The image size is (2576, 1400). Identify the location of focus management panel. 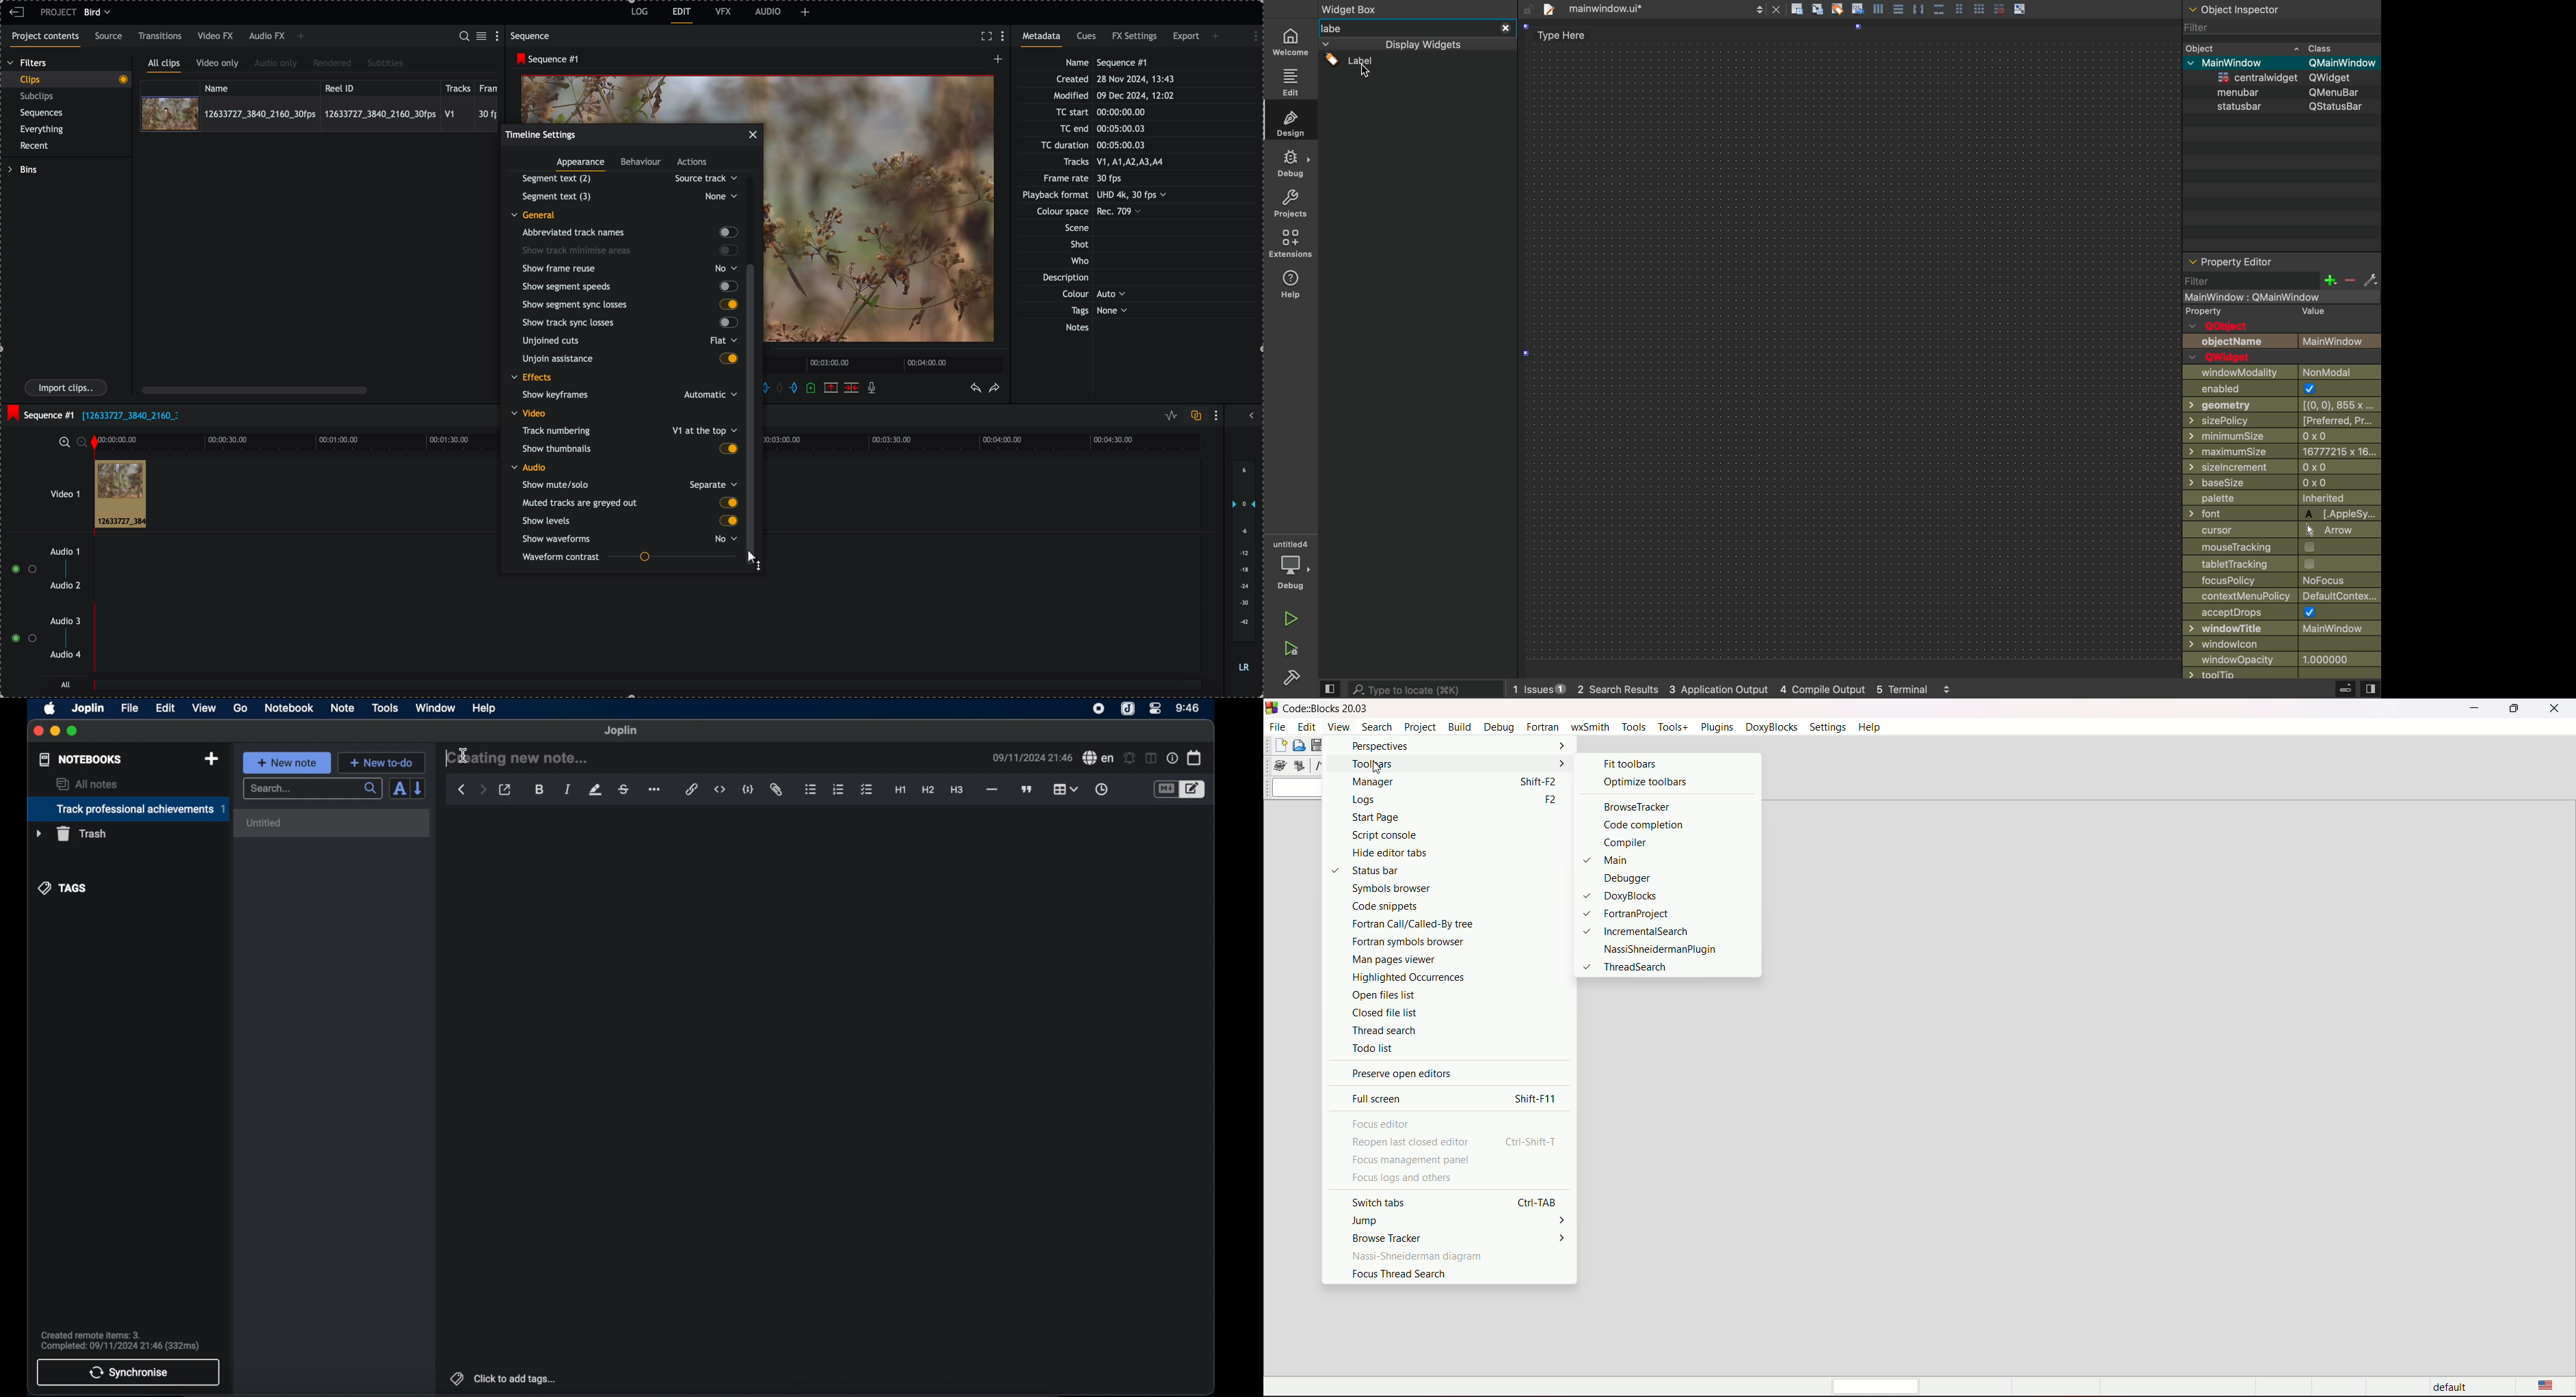
(1412, 1161).